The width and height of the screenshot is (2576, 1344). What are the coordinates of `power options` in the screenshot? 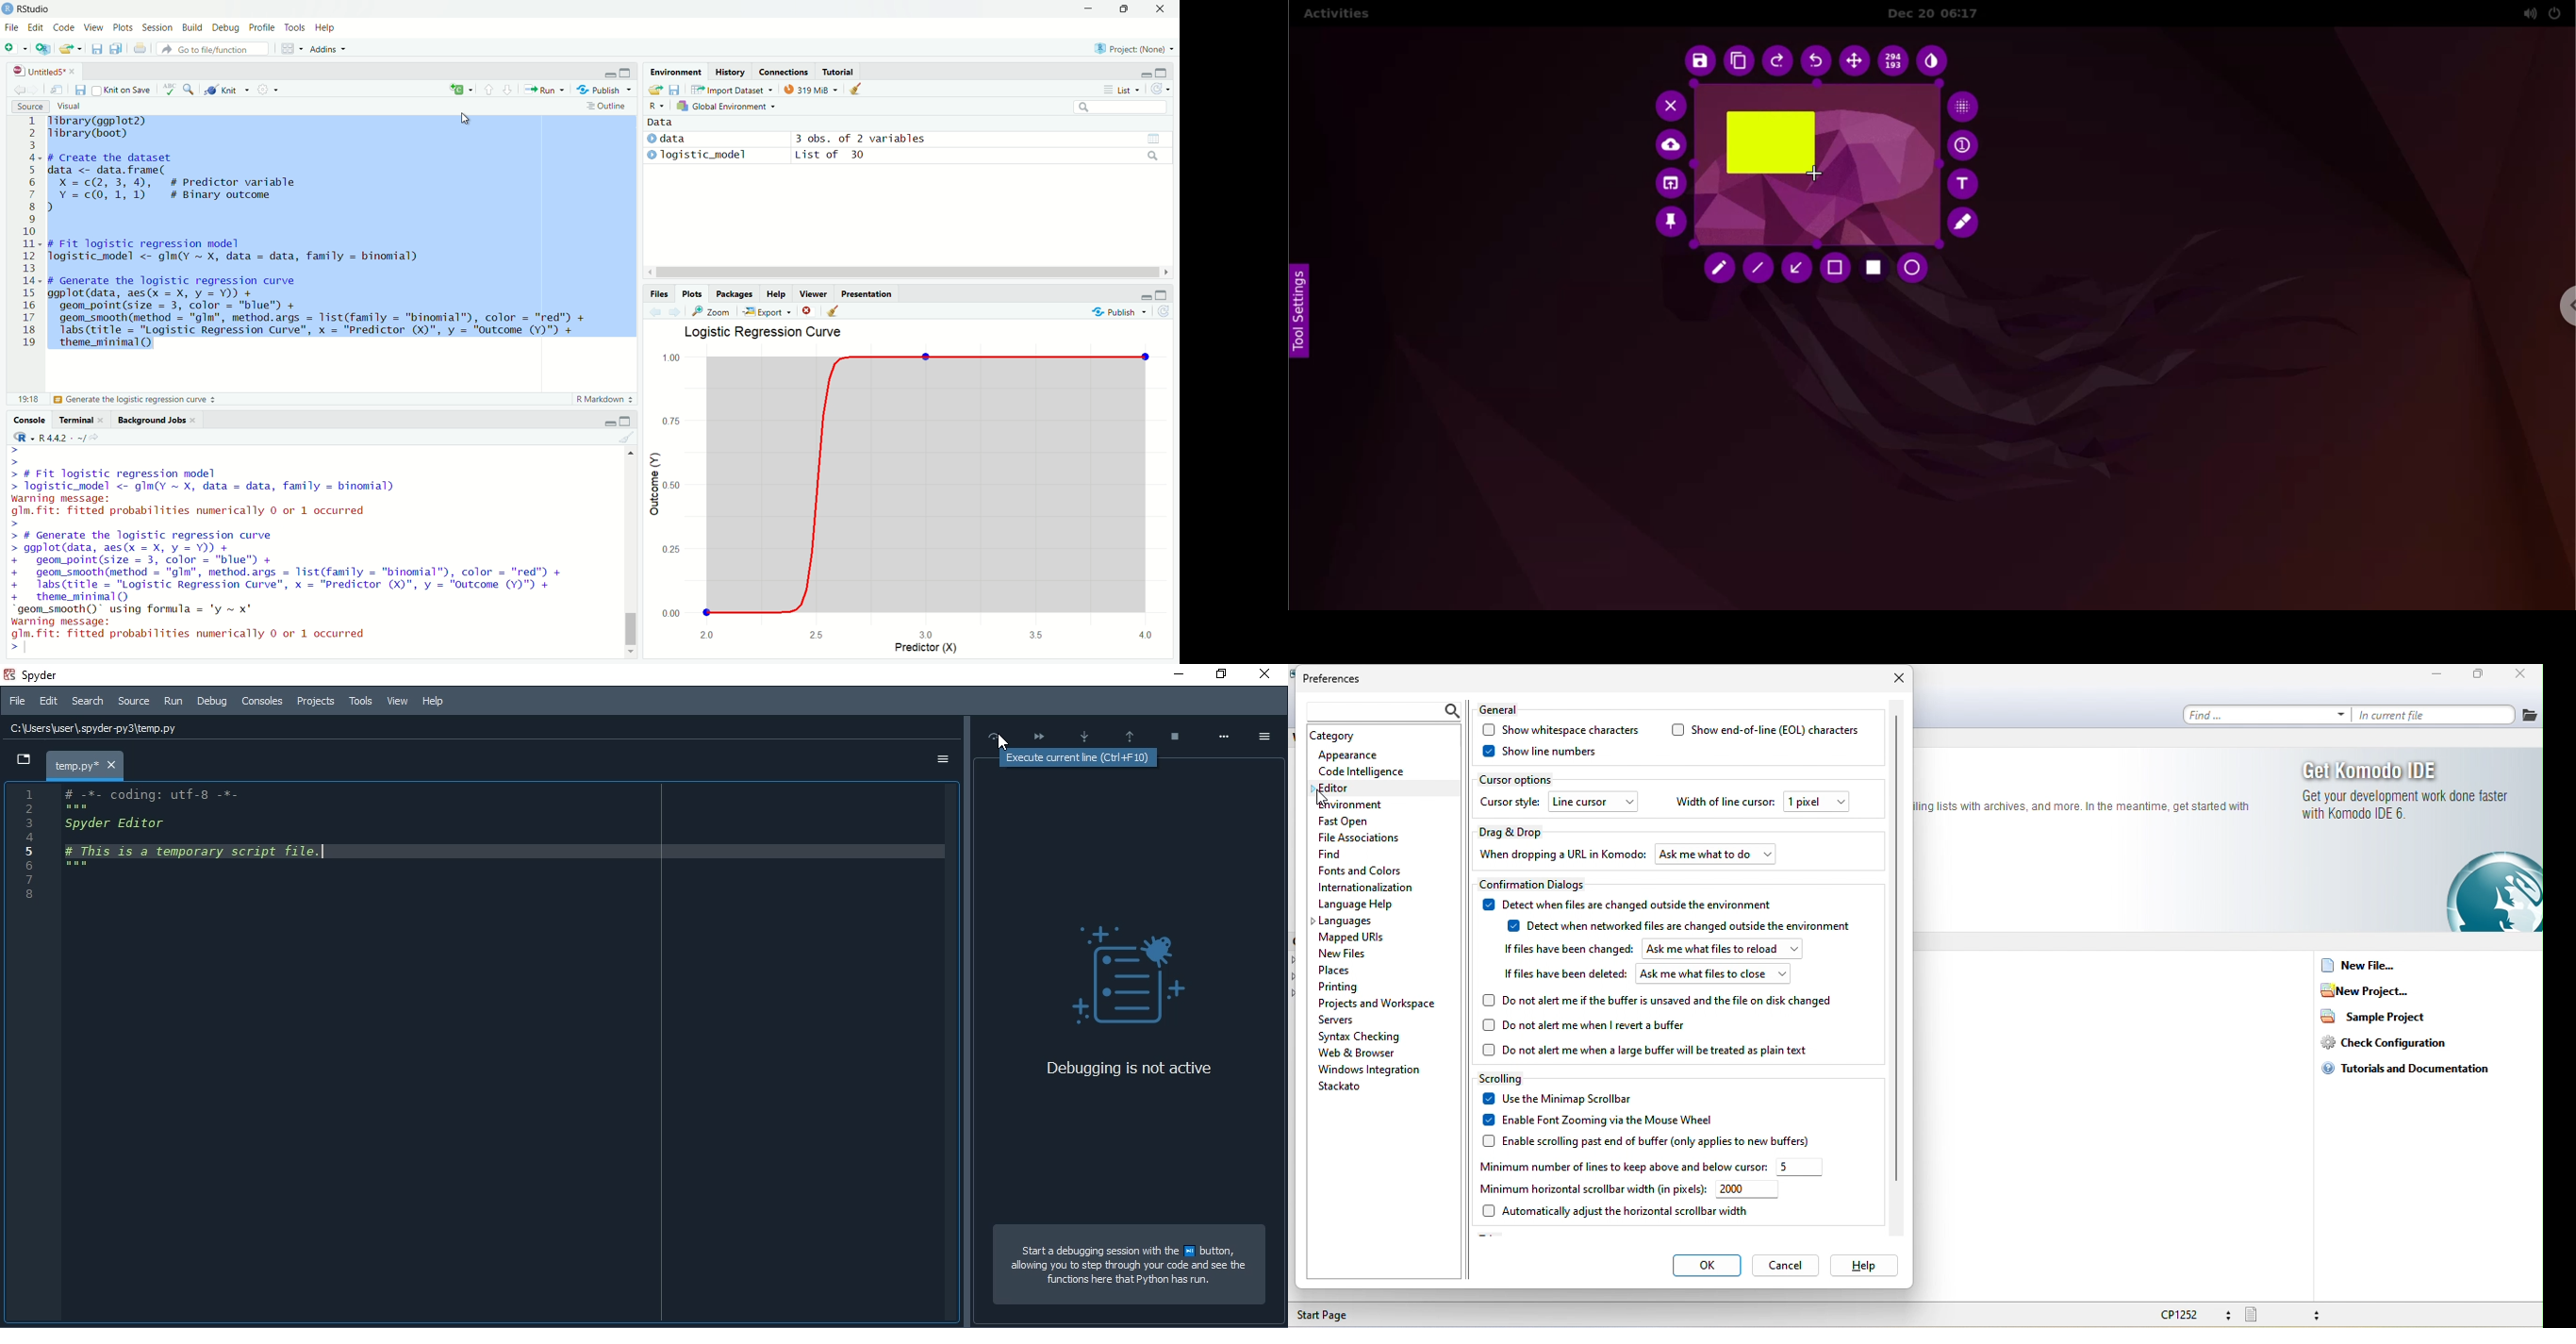 It's located at (2555, 13).